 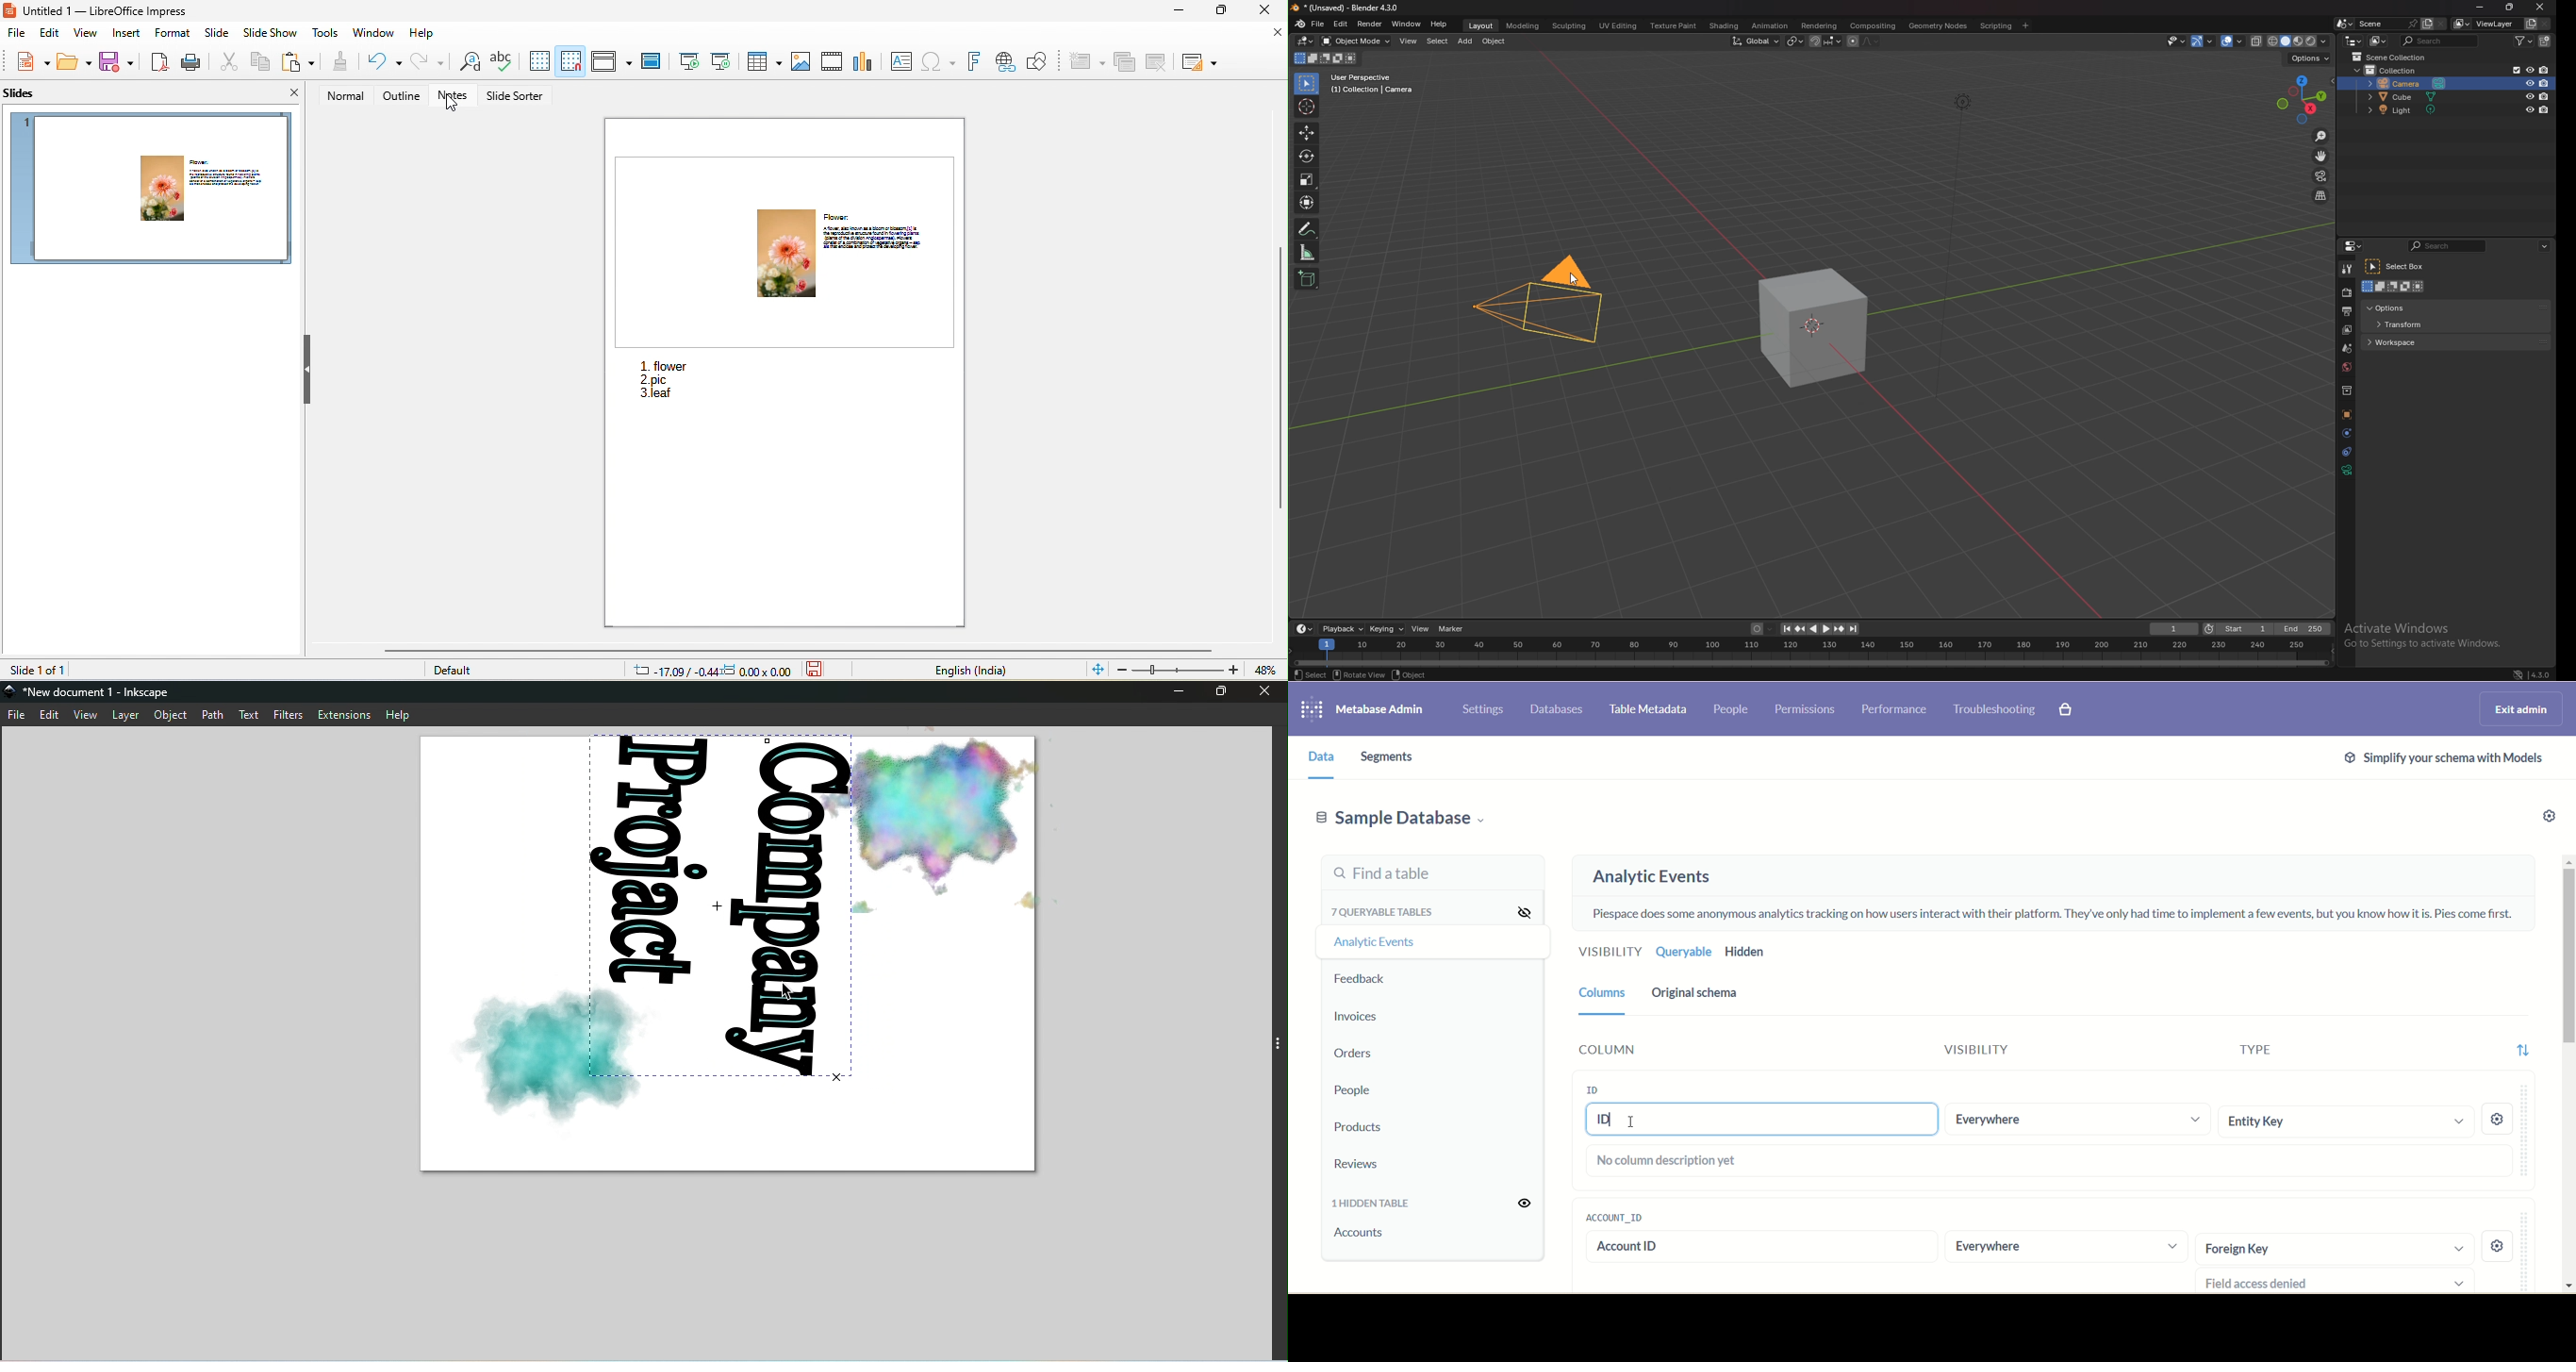 What do you see at coordinates (2238, 629) in the screenshot?
I see `start` at bounding box center [2238, 629].